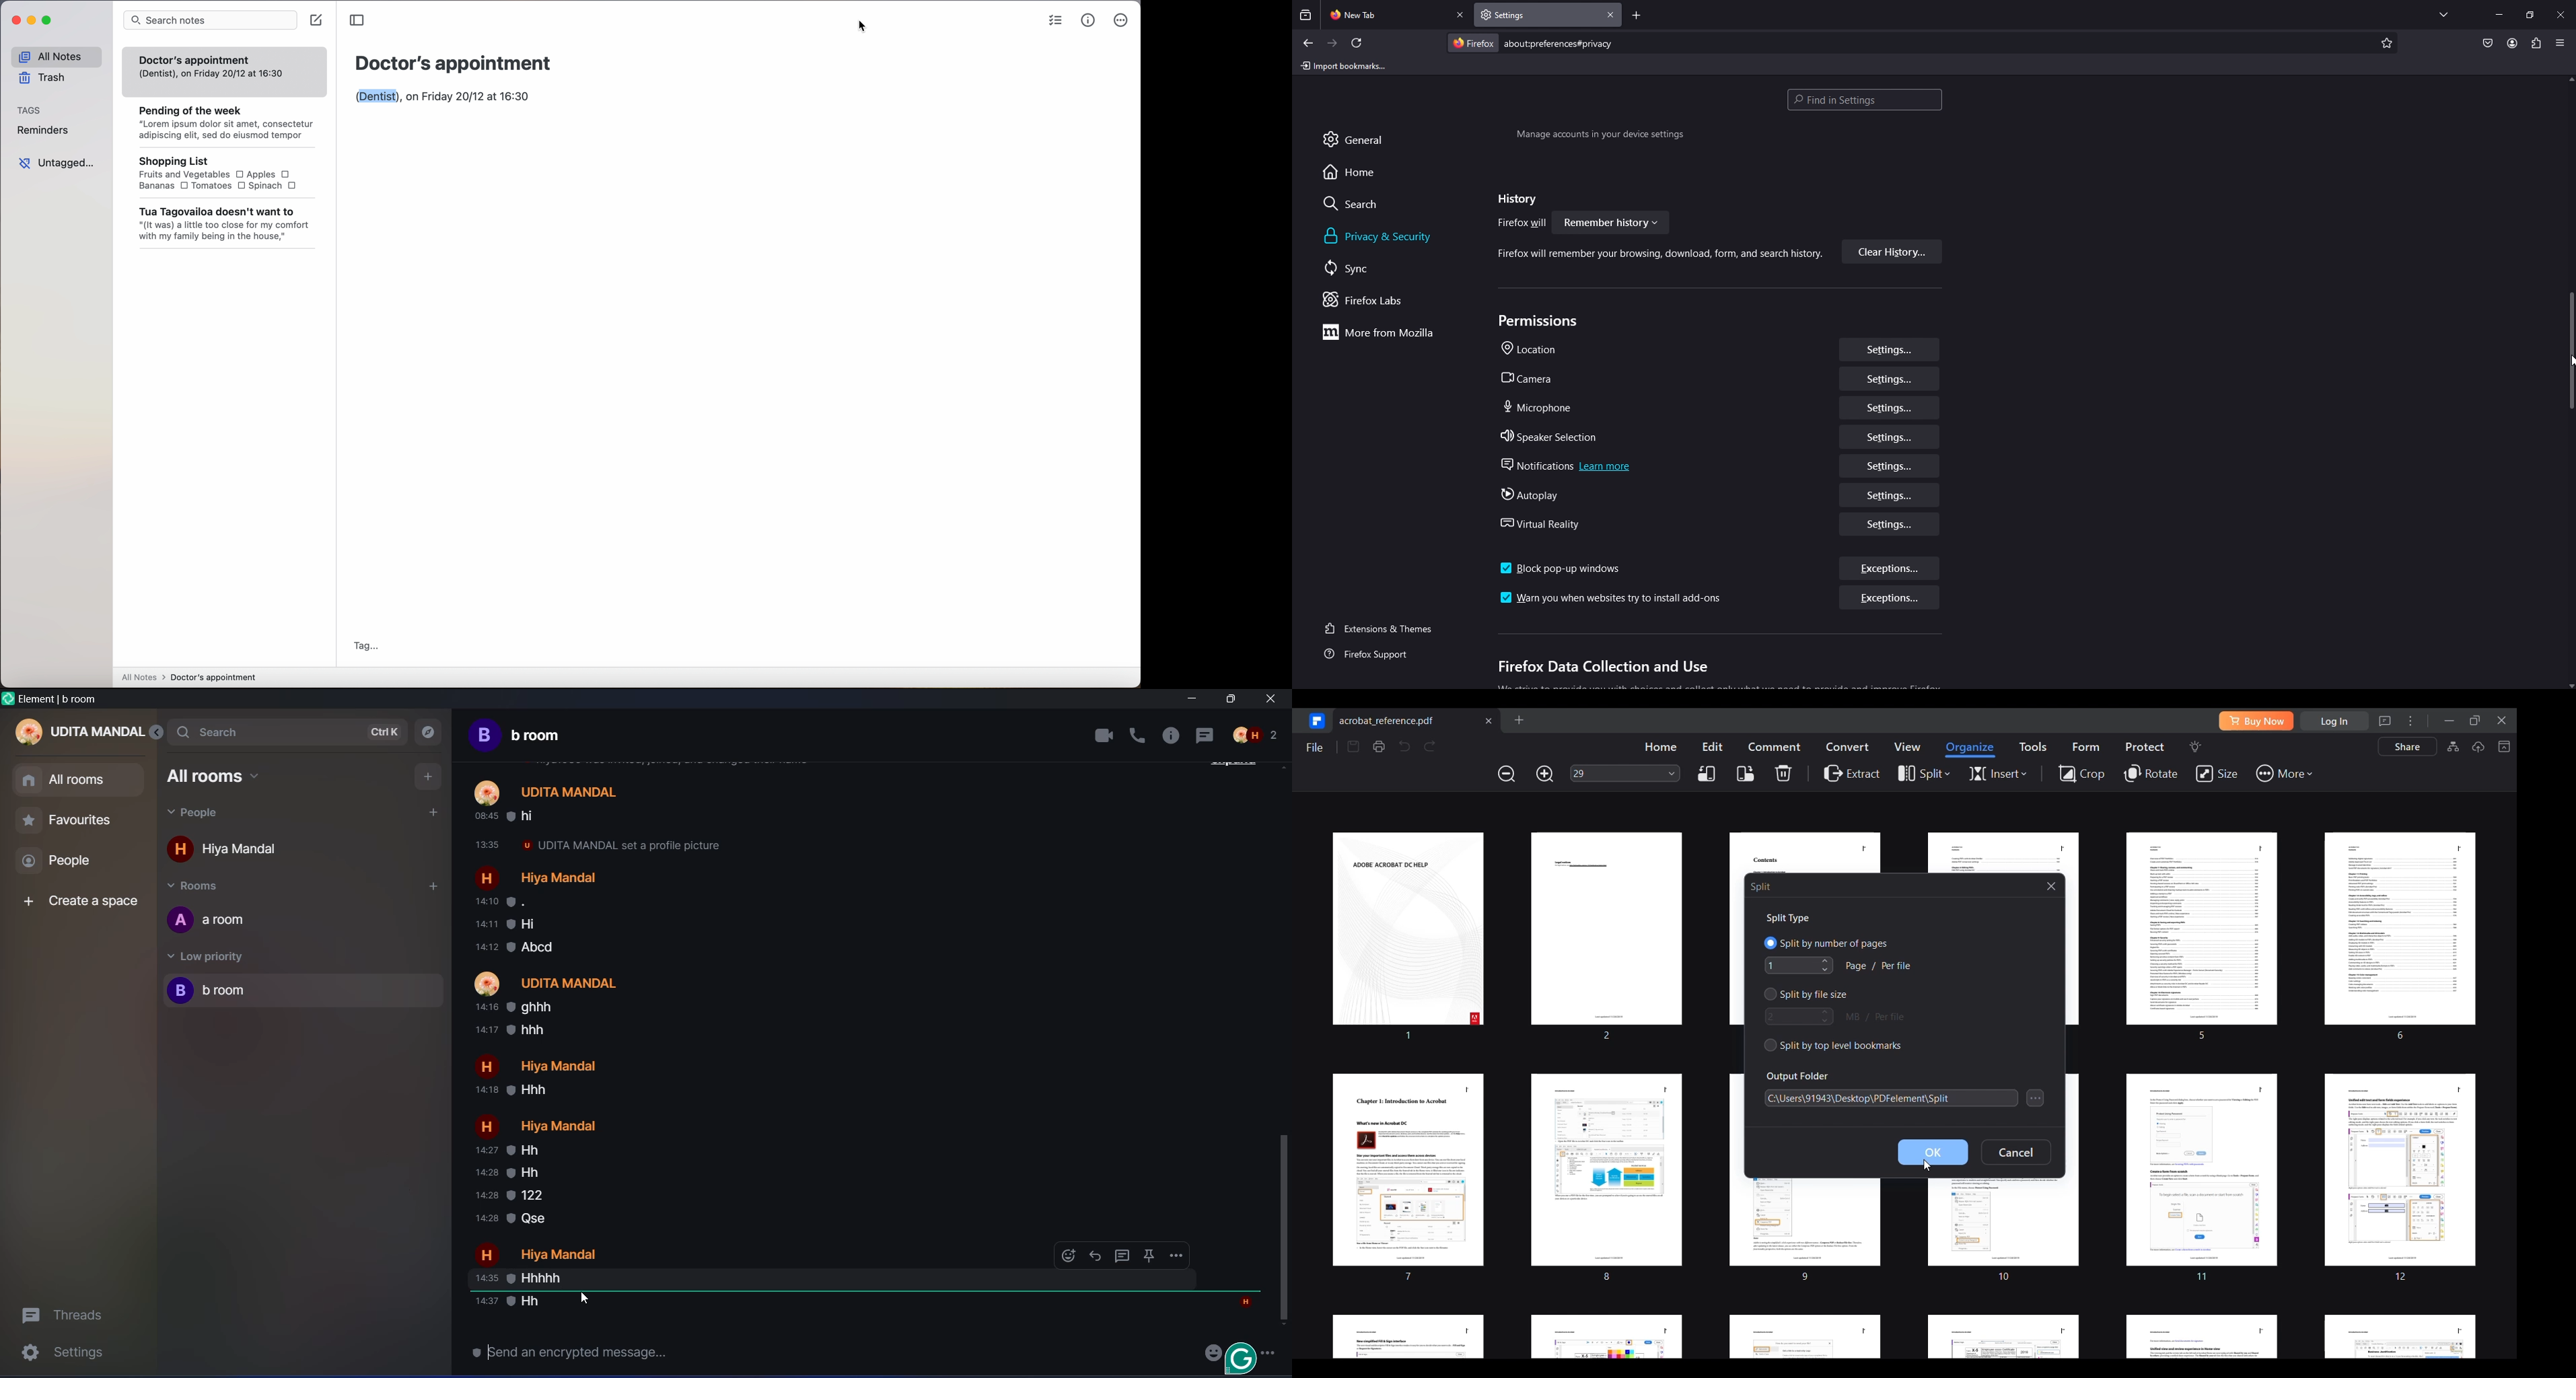 The image size is (2576, 1400). Describe the element at coordinates (1611, 222) in the screenshot. I see `Remember history` at that location.